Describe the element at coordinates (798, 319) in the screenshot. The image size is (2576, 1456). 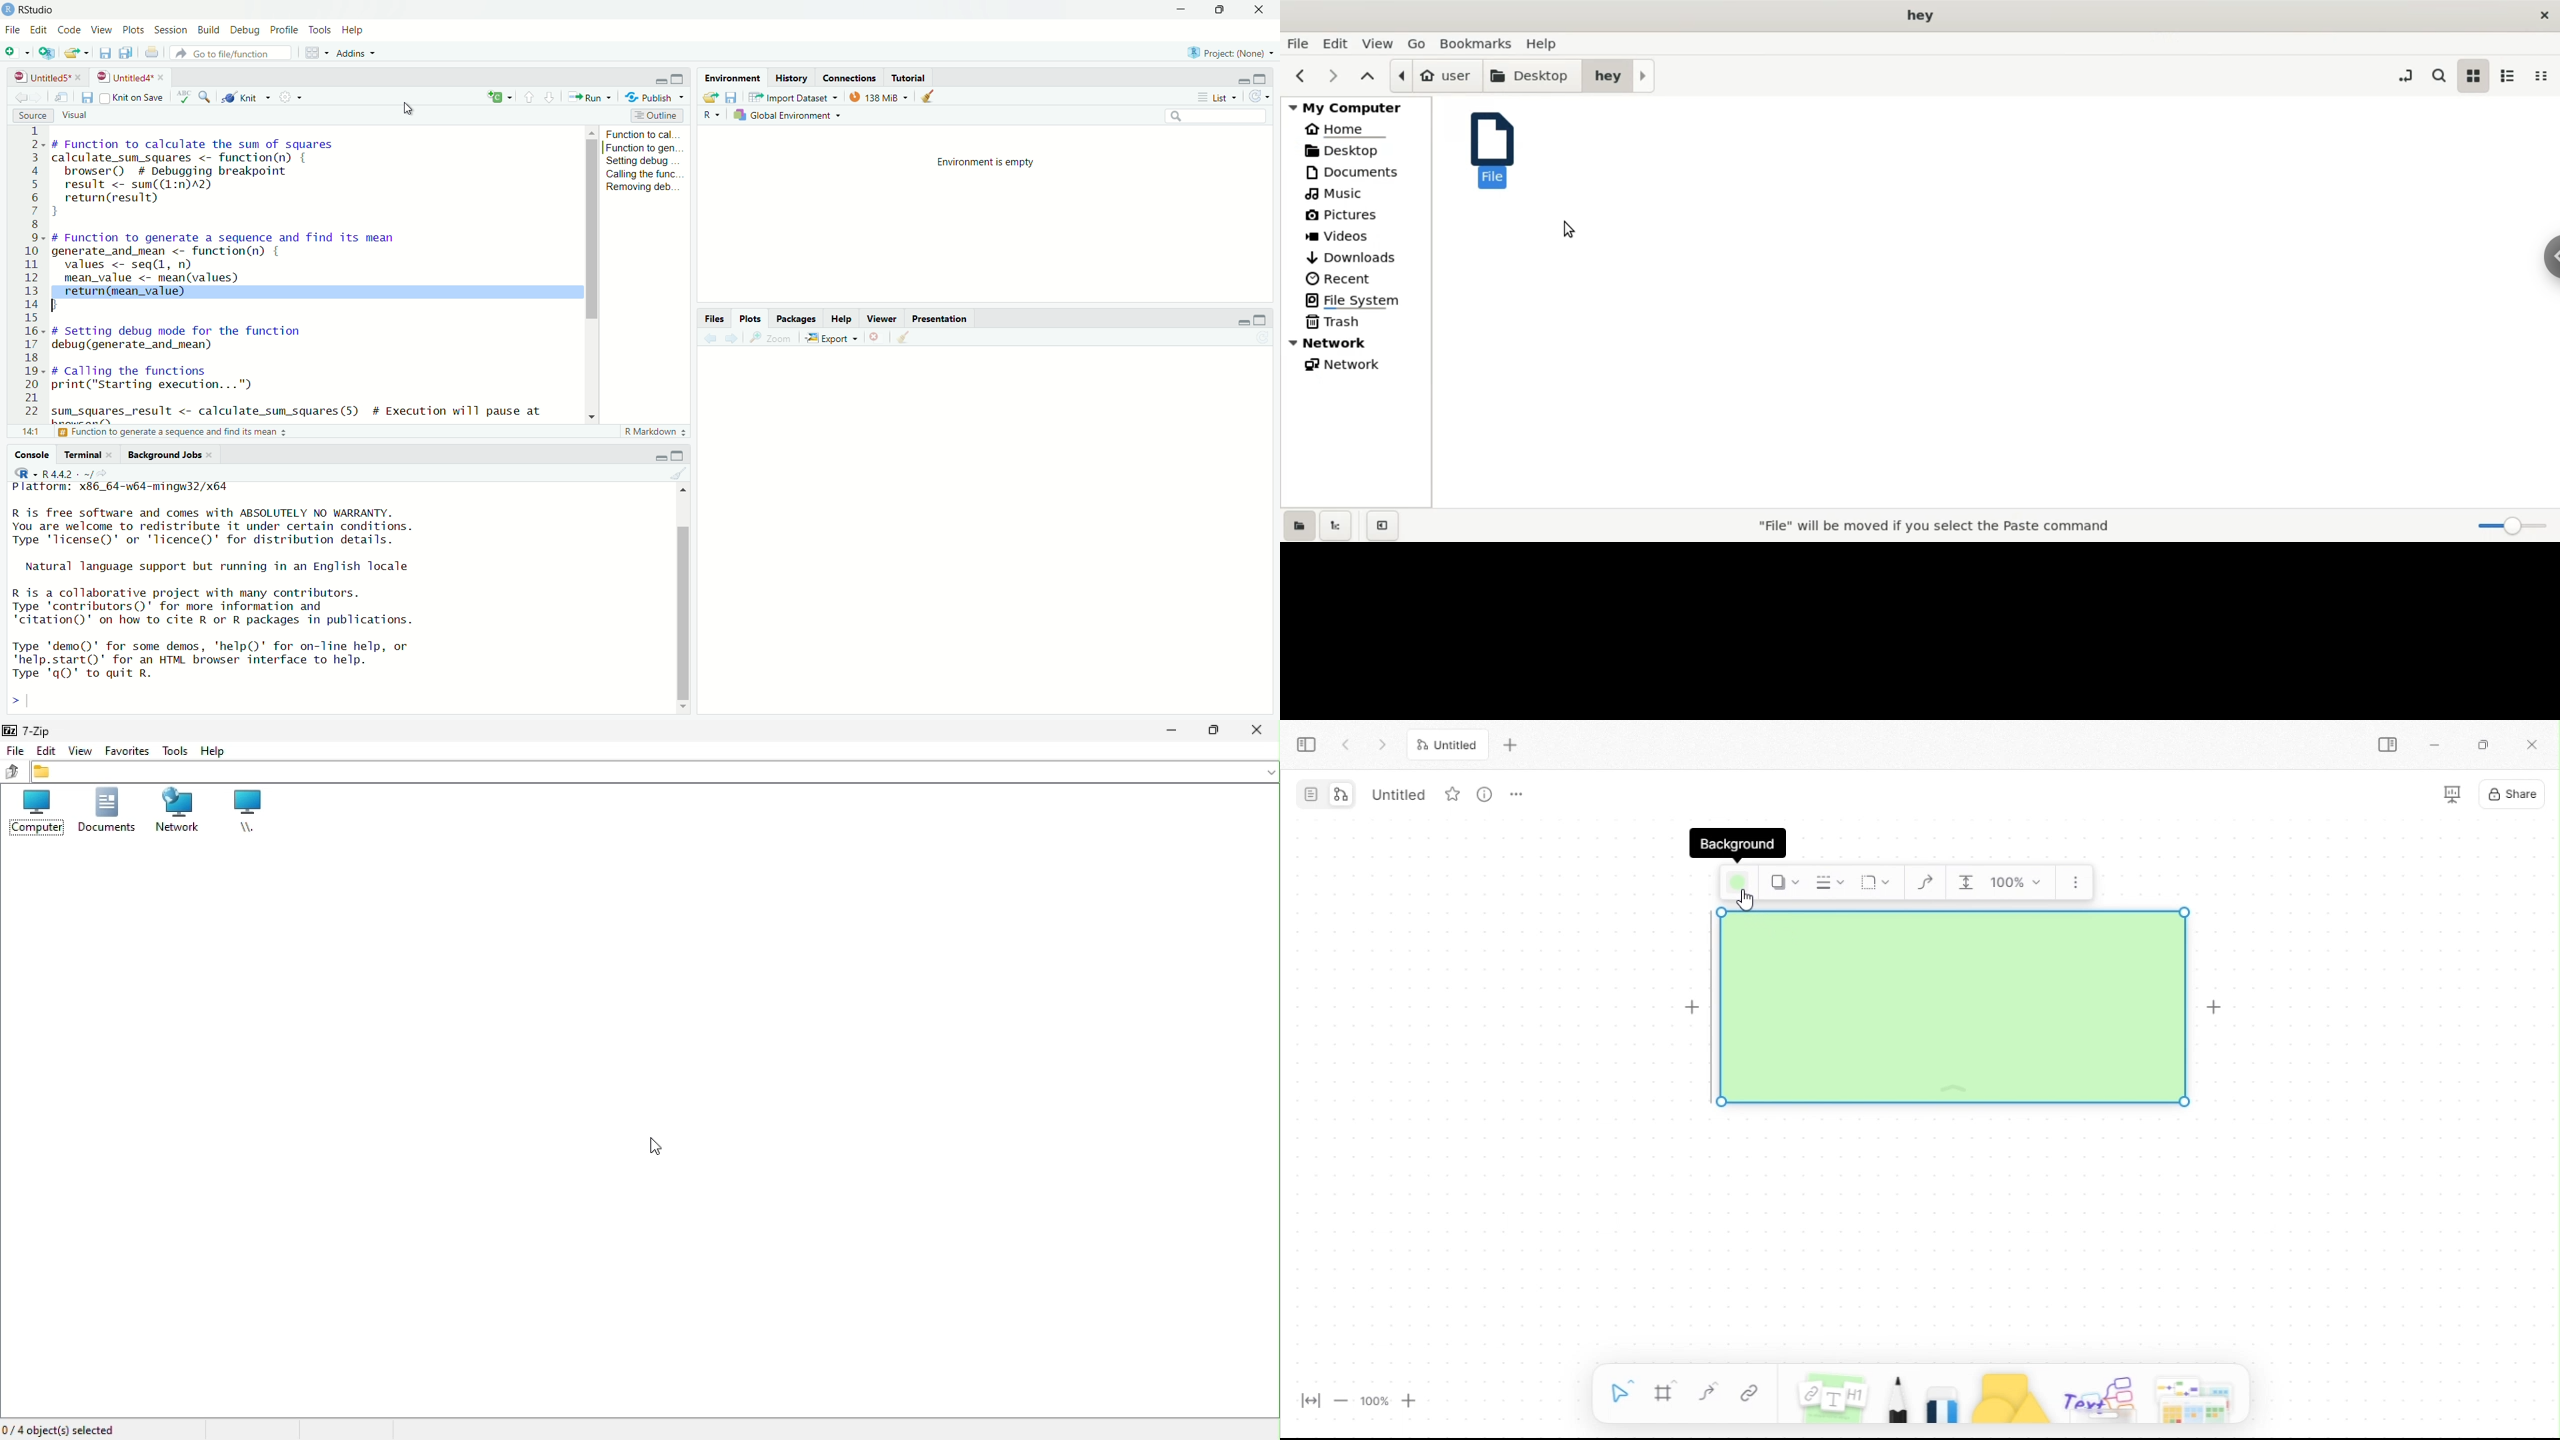
I see `packages` at that location.